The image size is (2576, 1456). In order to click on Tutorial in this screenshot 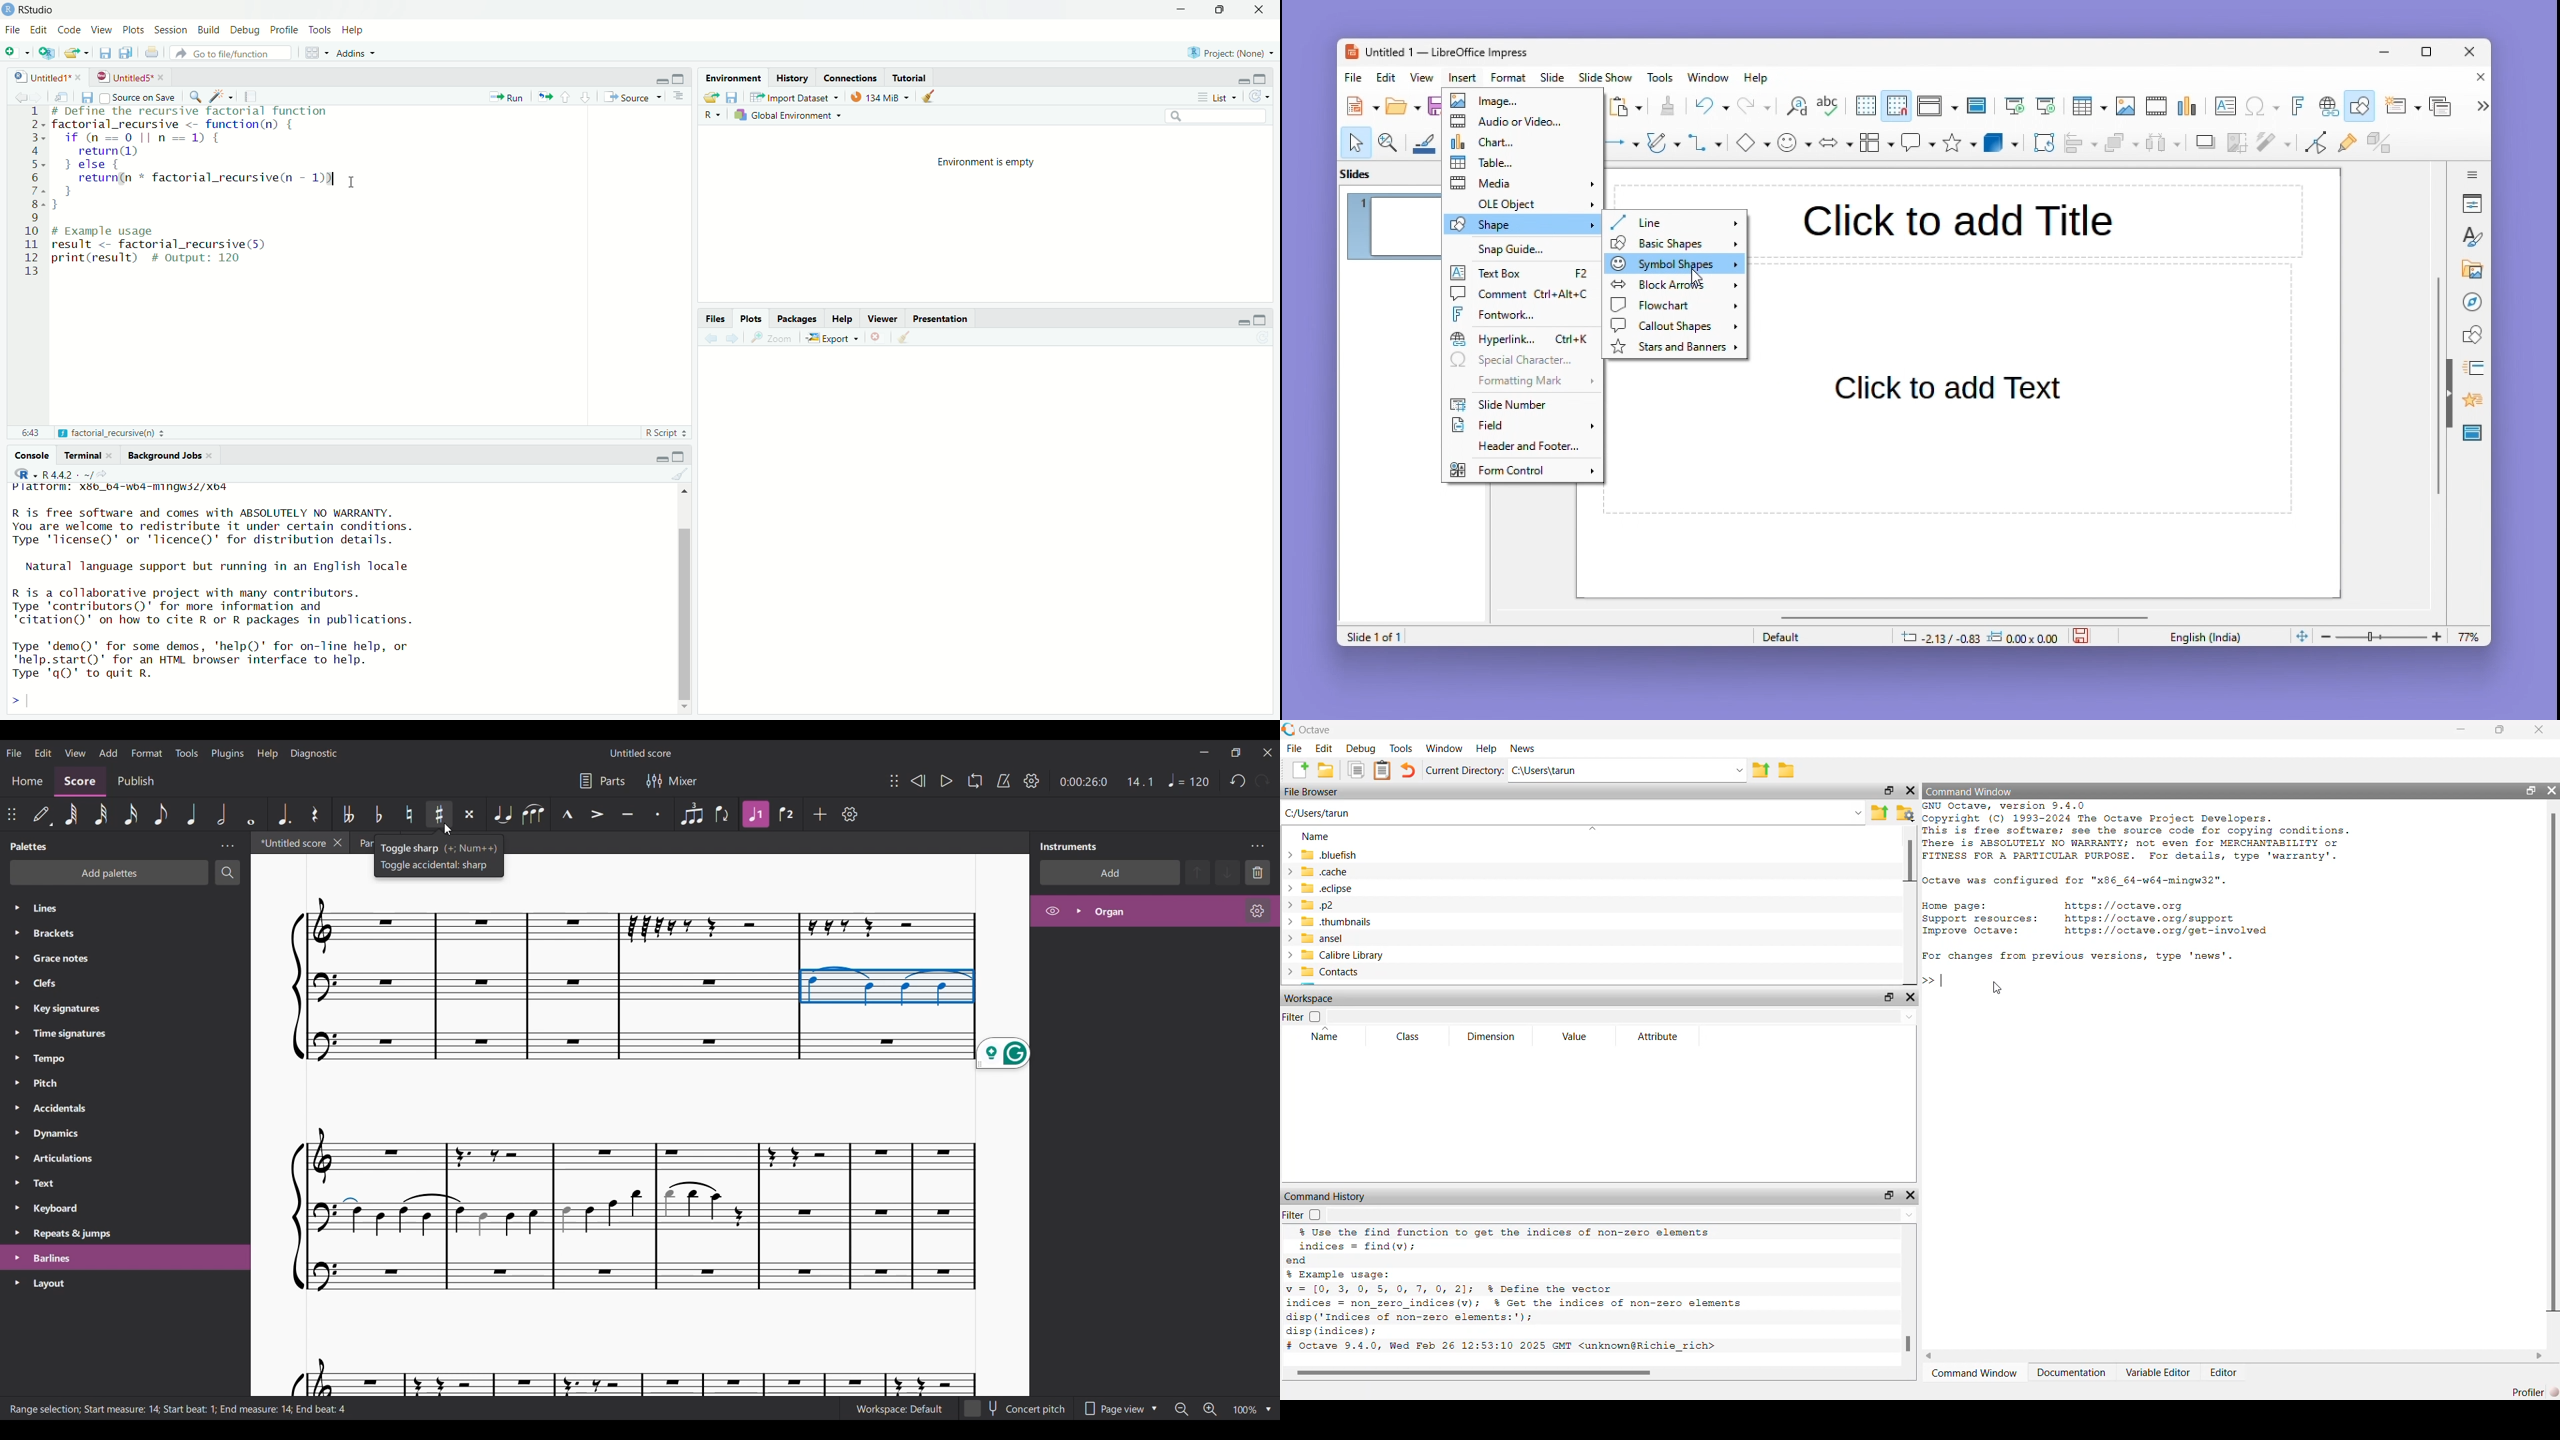, I will do `click(912, 75)`.